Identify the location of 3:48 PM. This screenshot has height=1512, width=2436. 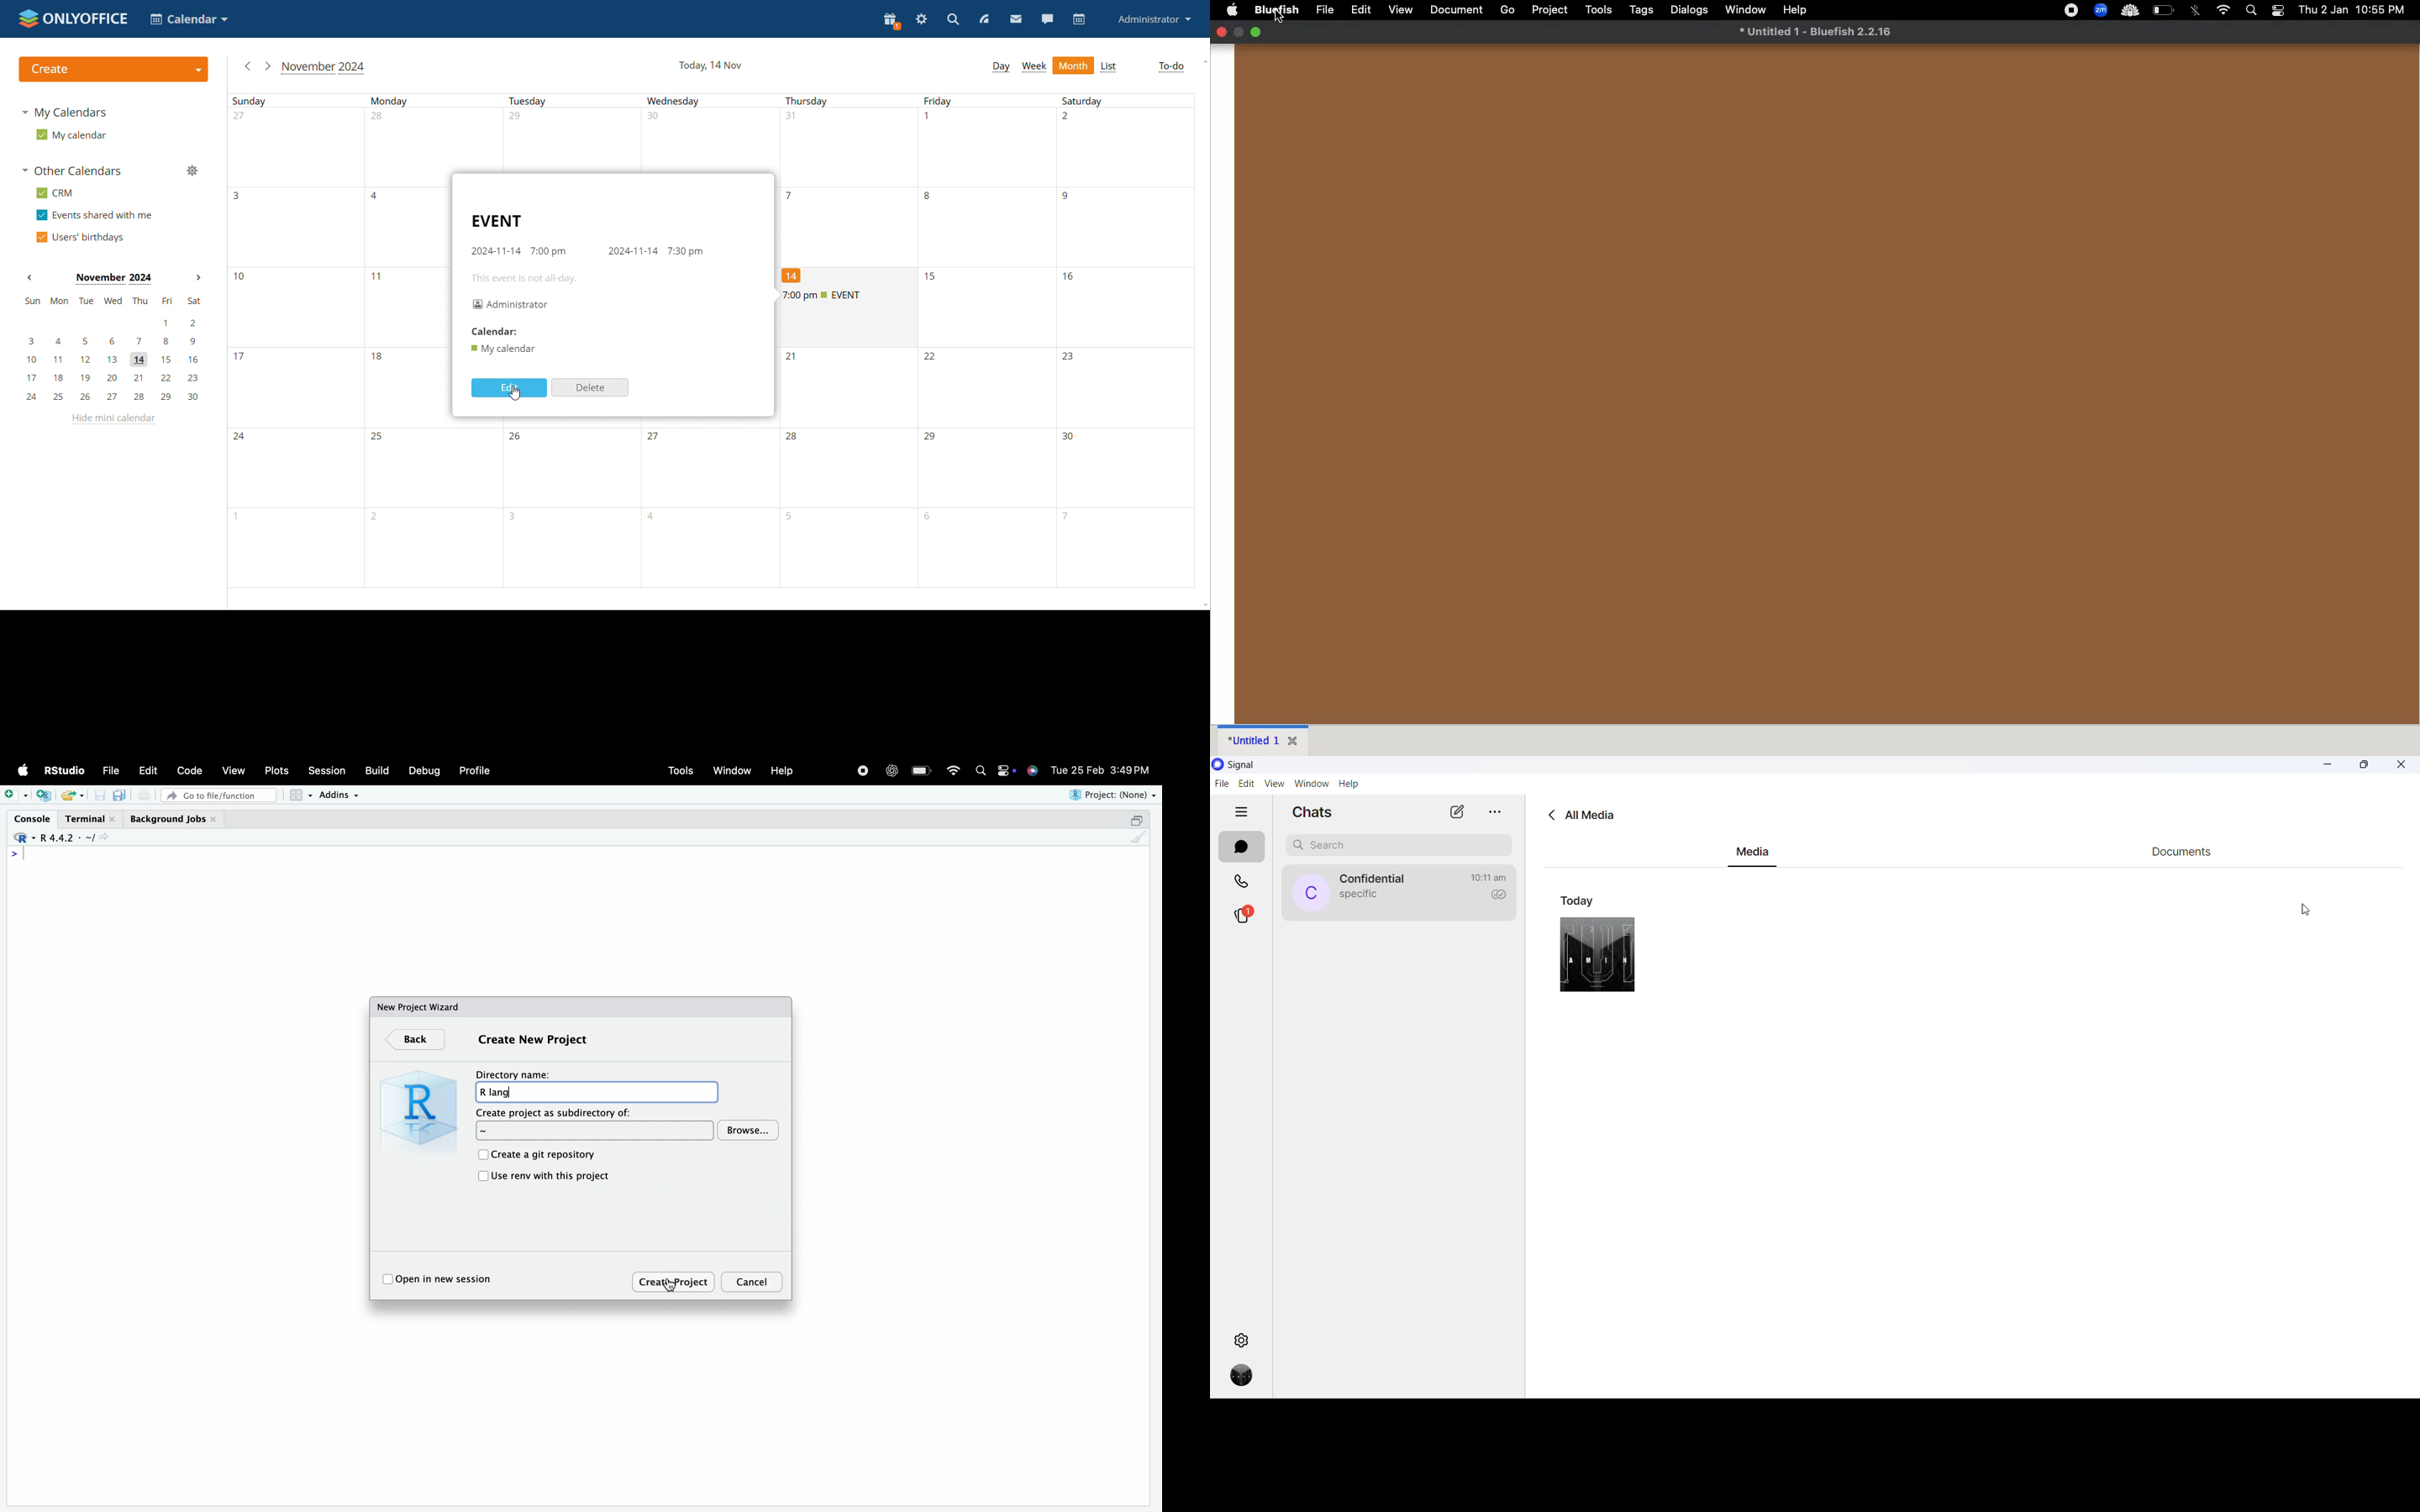
(1131, 769).